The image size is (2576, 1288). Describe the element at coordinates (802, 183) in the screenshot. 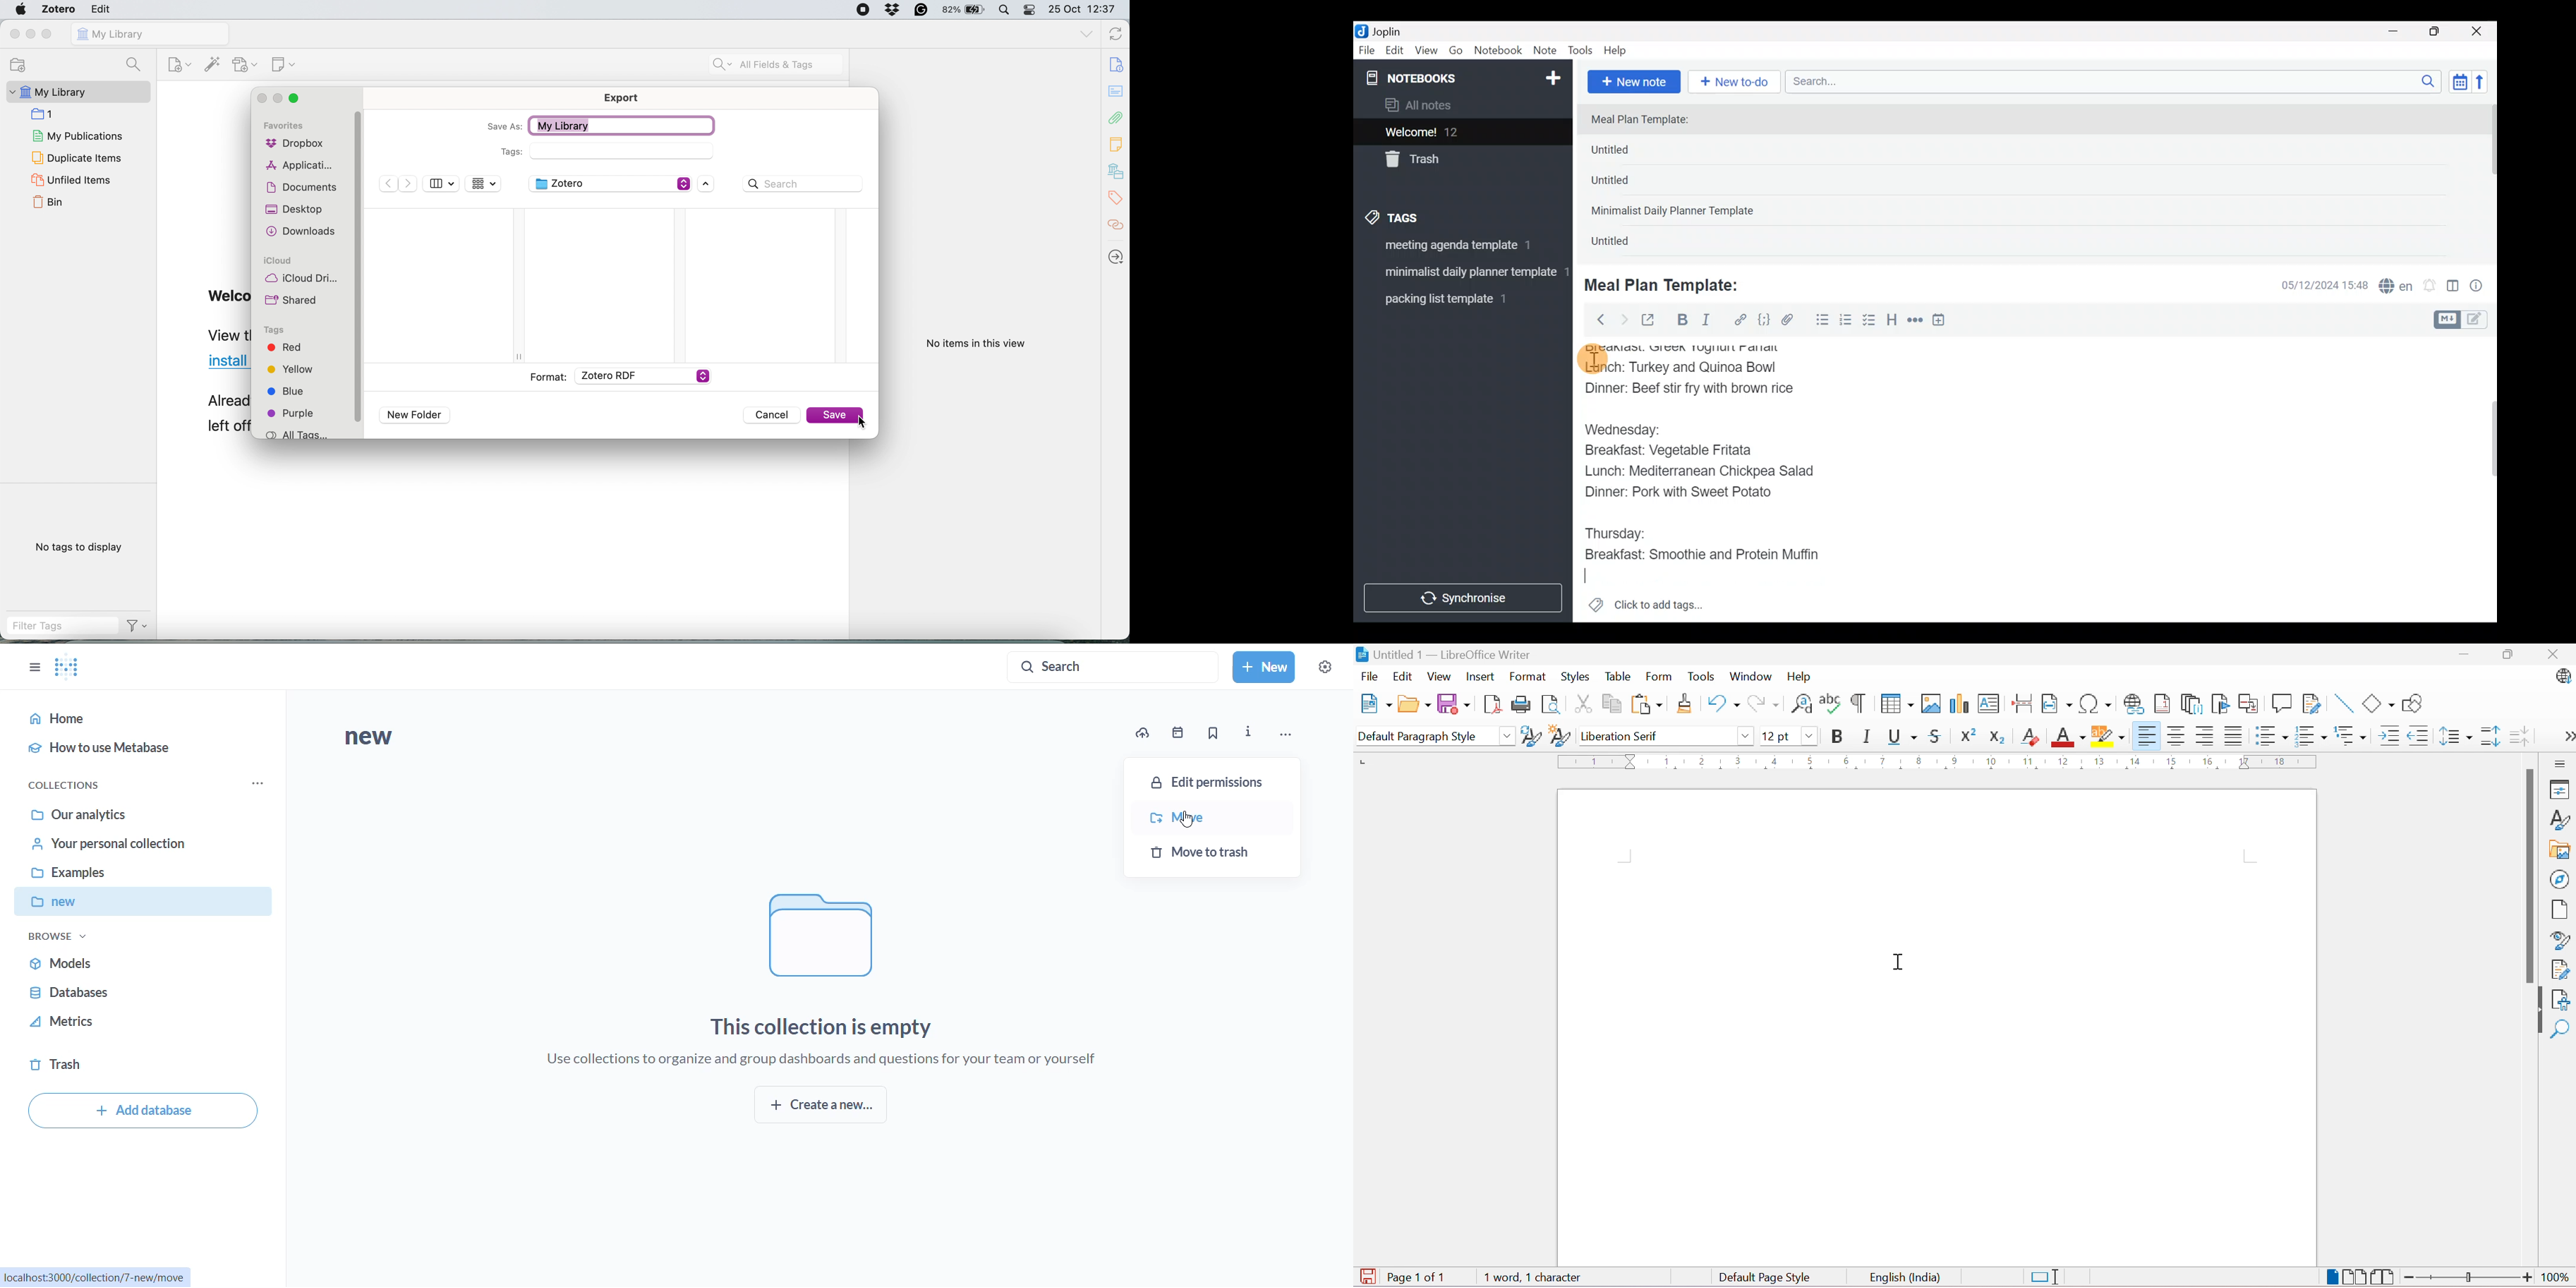

I see `Search` at that location.